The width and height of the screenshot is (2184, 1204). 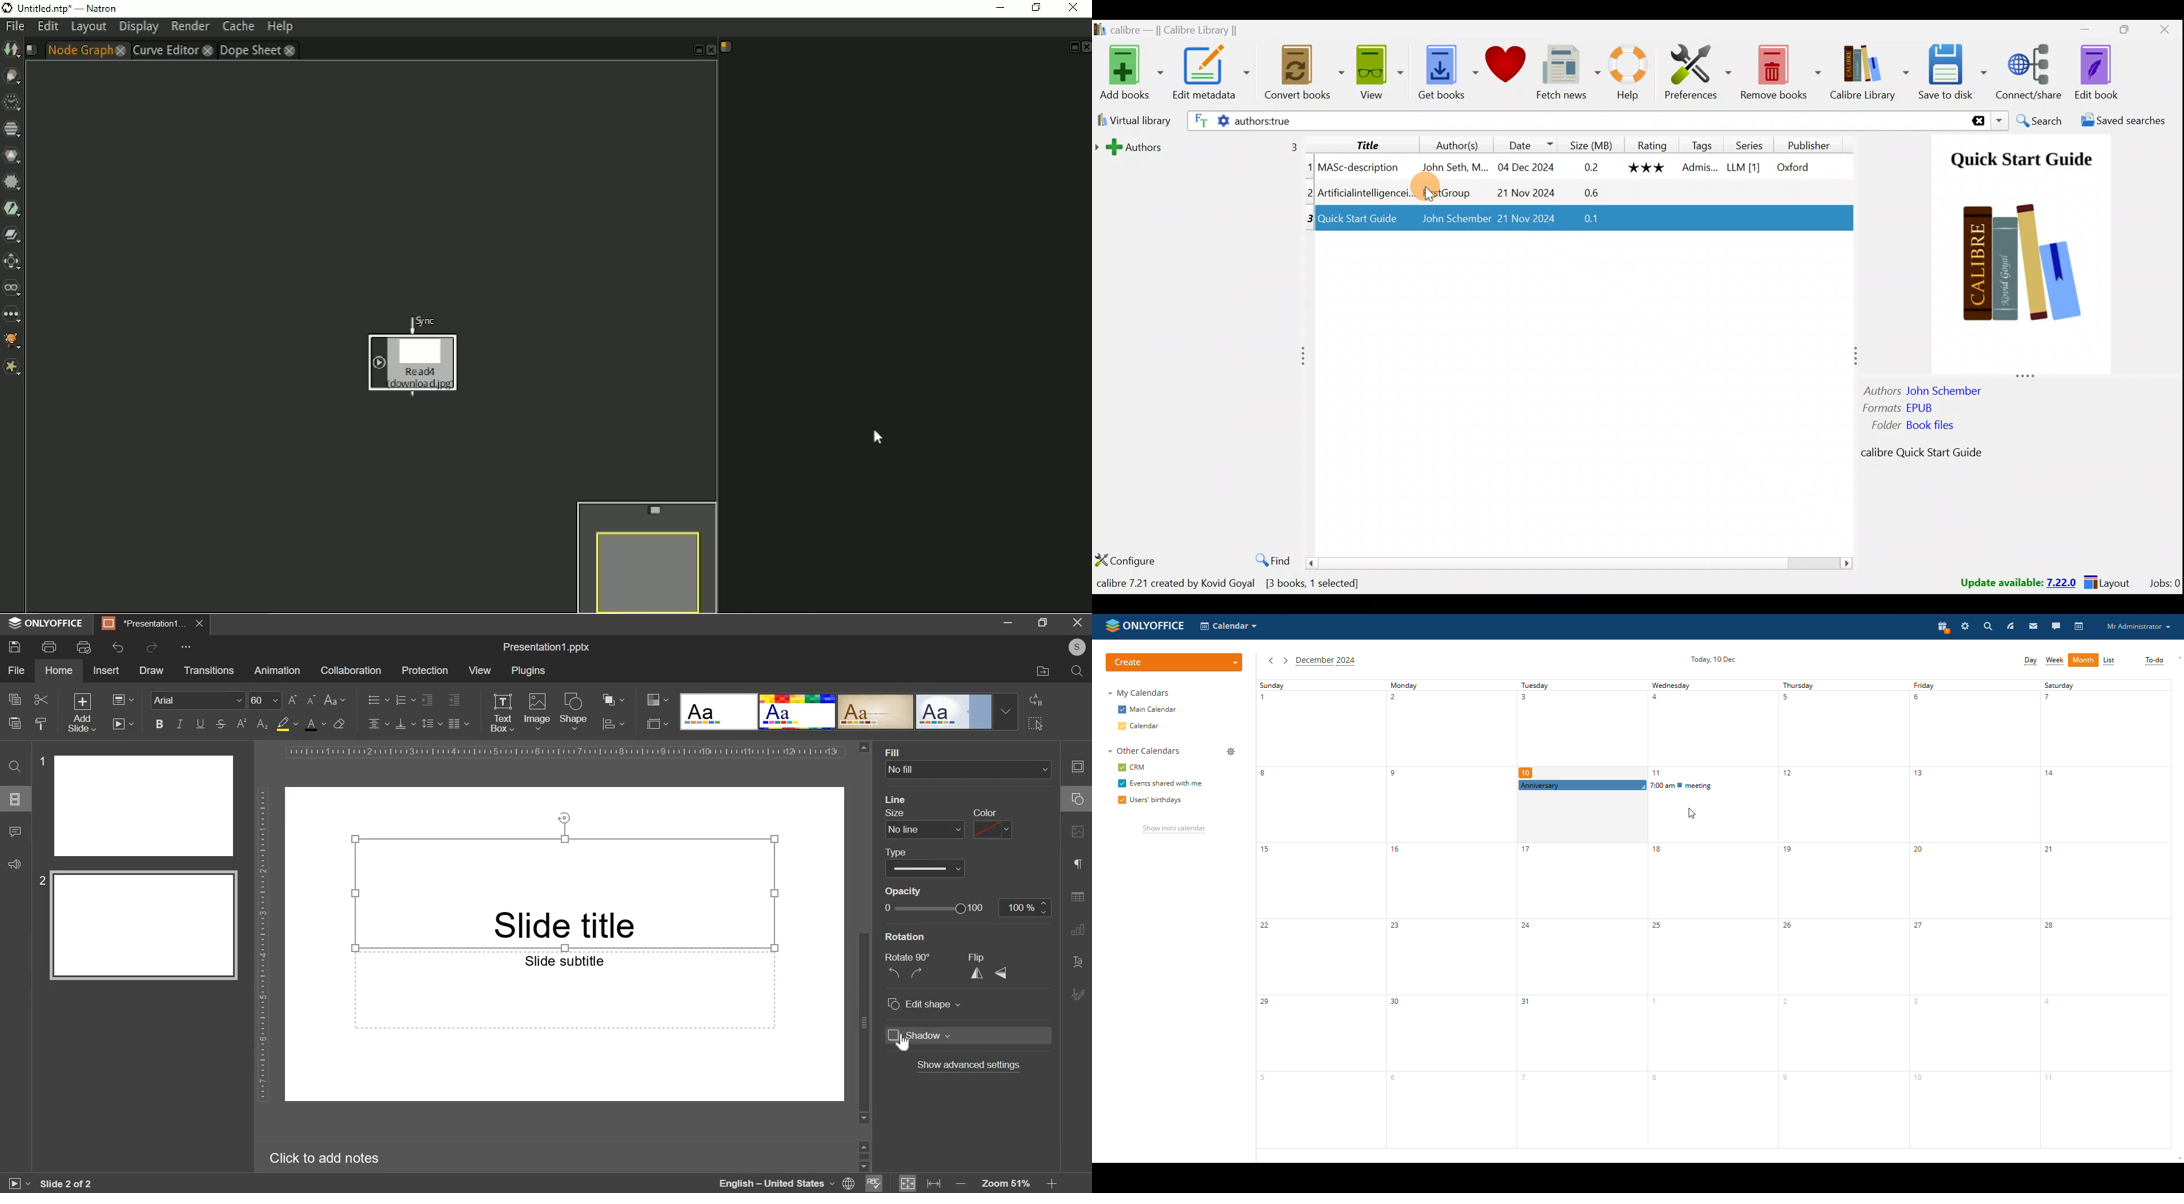 What do you see at coordinates (64, 1184) in the screenshot?
I see `slide 1 of 1` at bounding box center [64, 1184].